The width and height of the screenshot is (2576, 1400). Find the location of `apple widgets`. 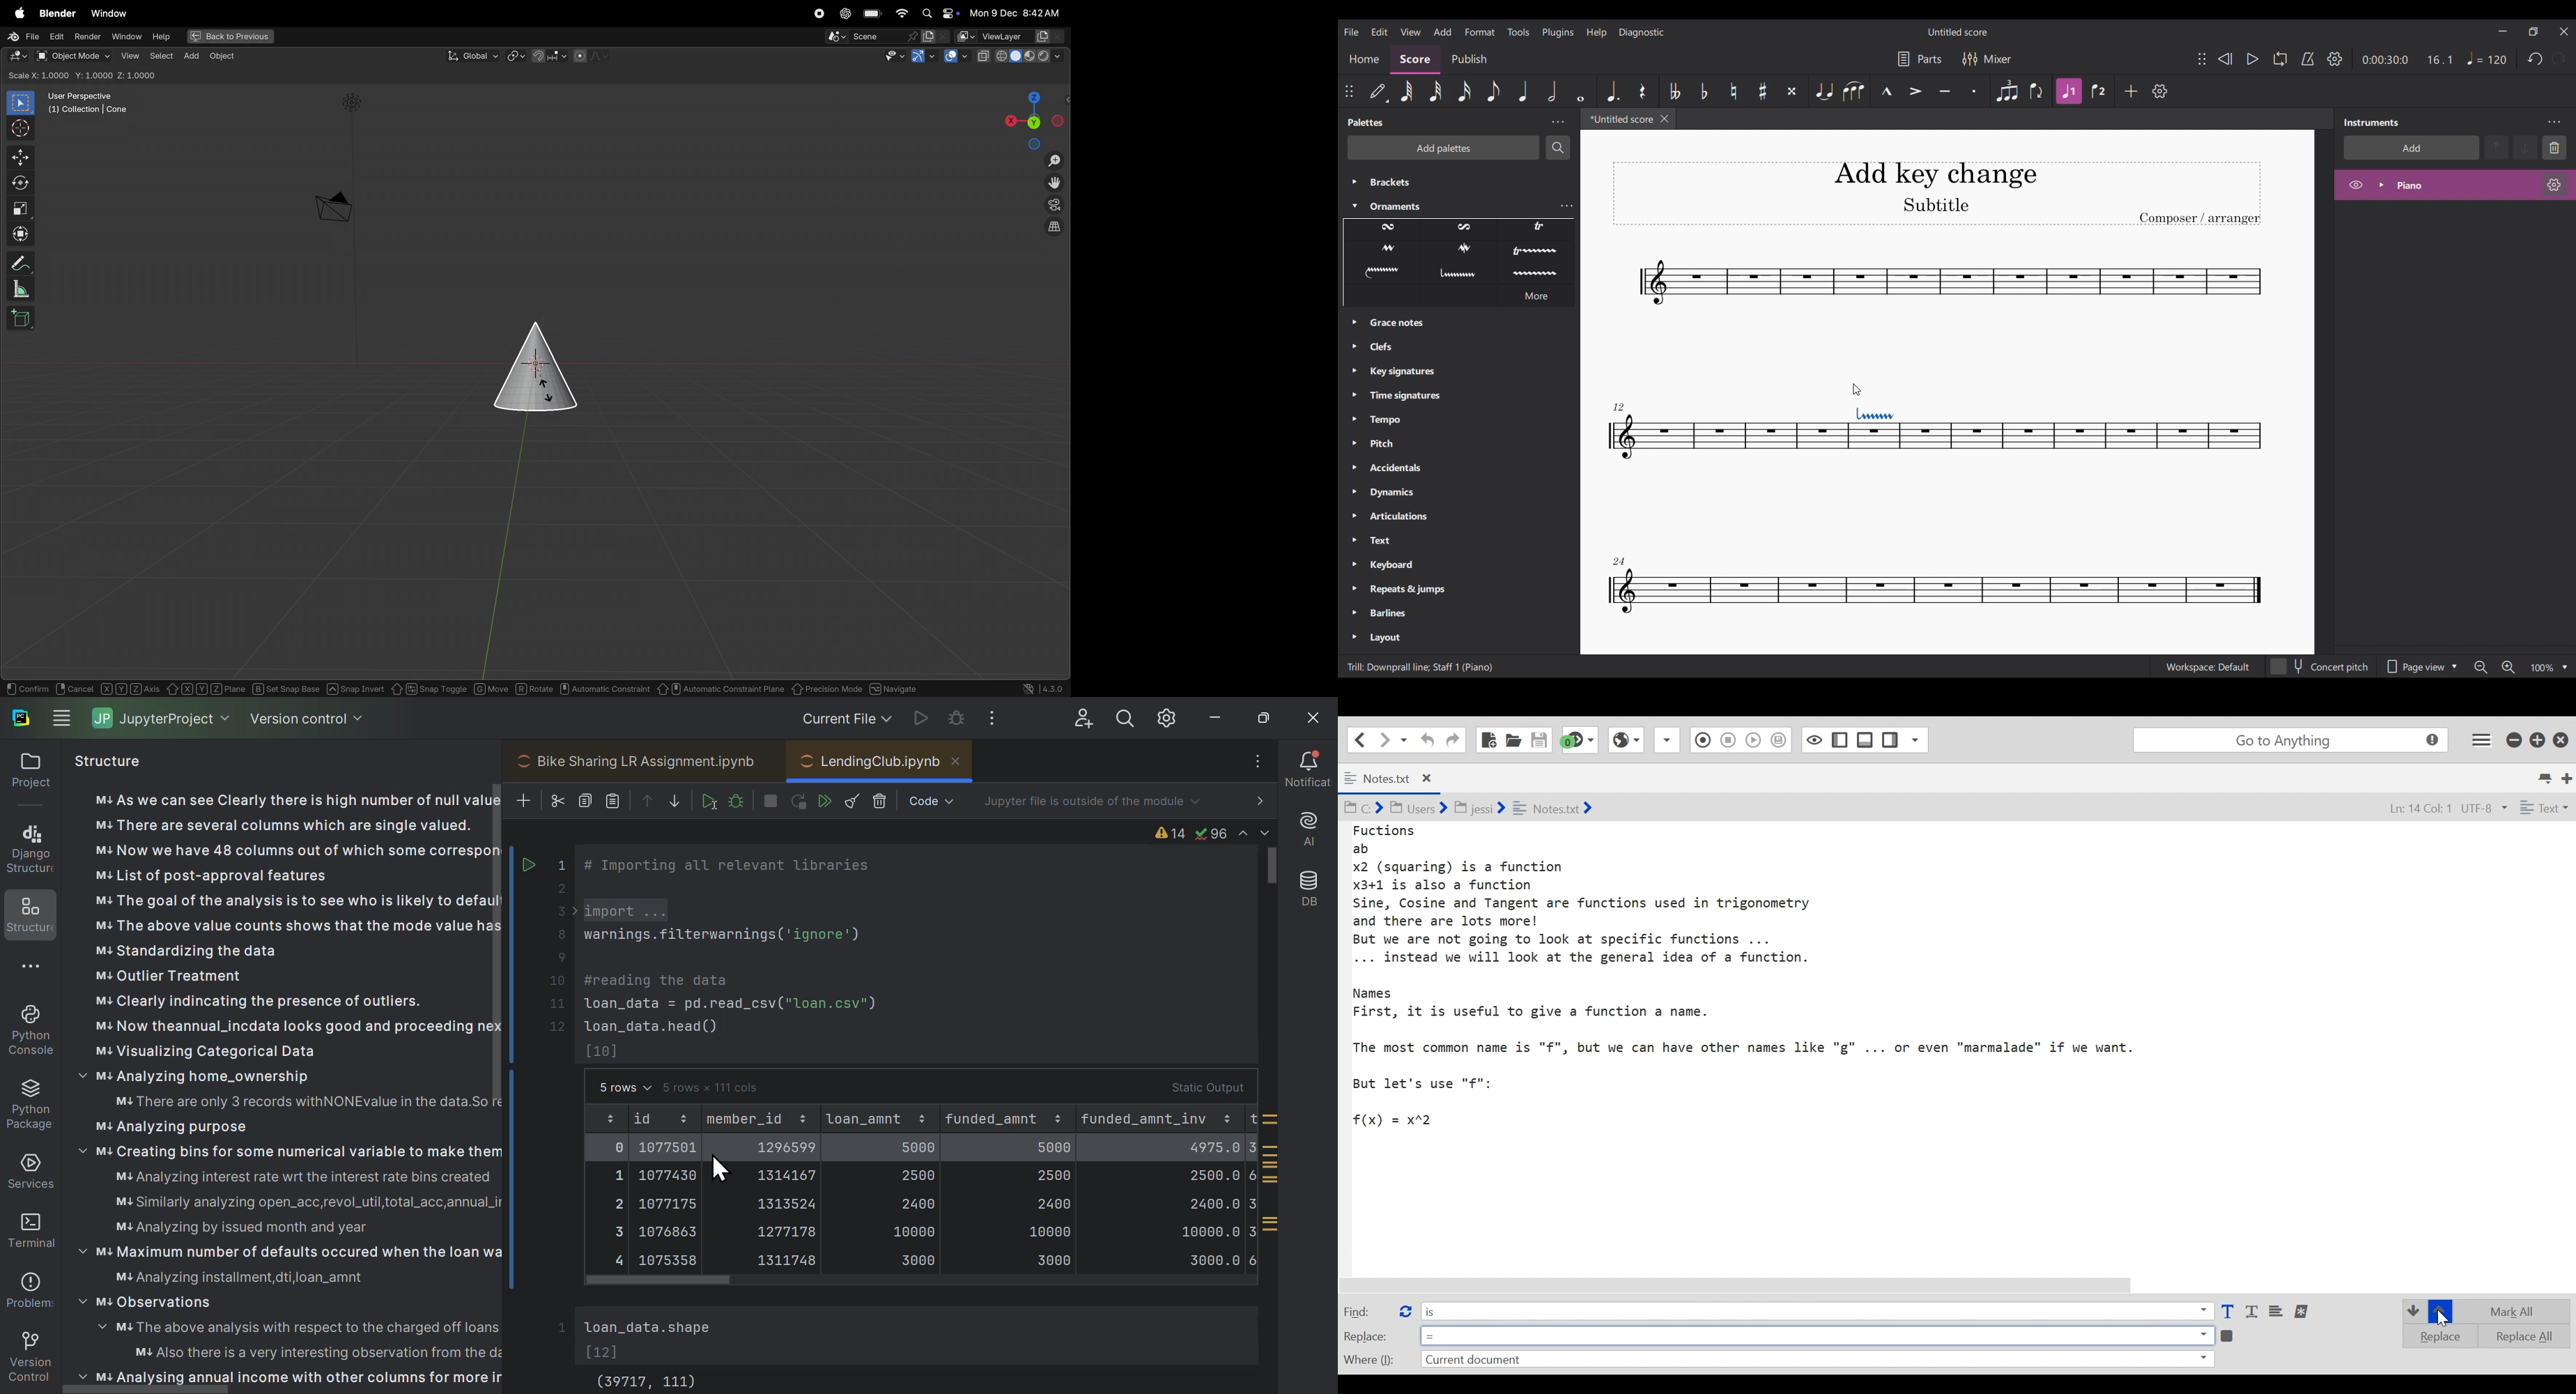

apple widgets is located at coordinates (938, 13).